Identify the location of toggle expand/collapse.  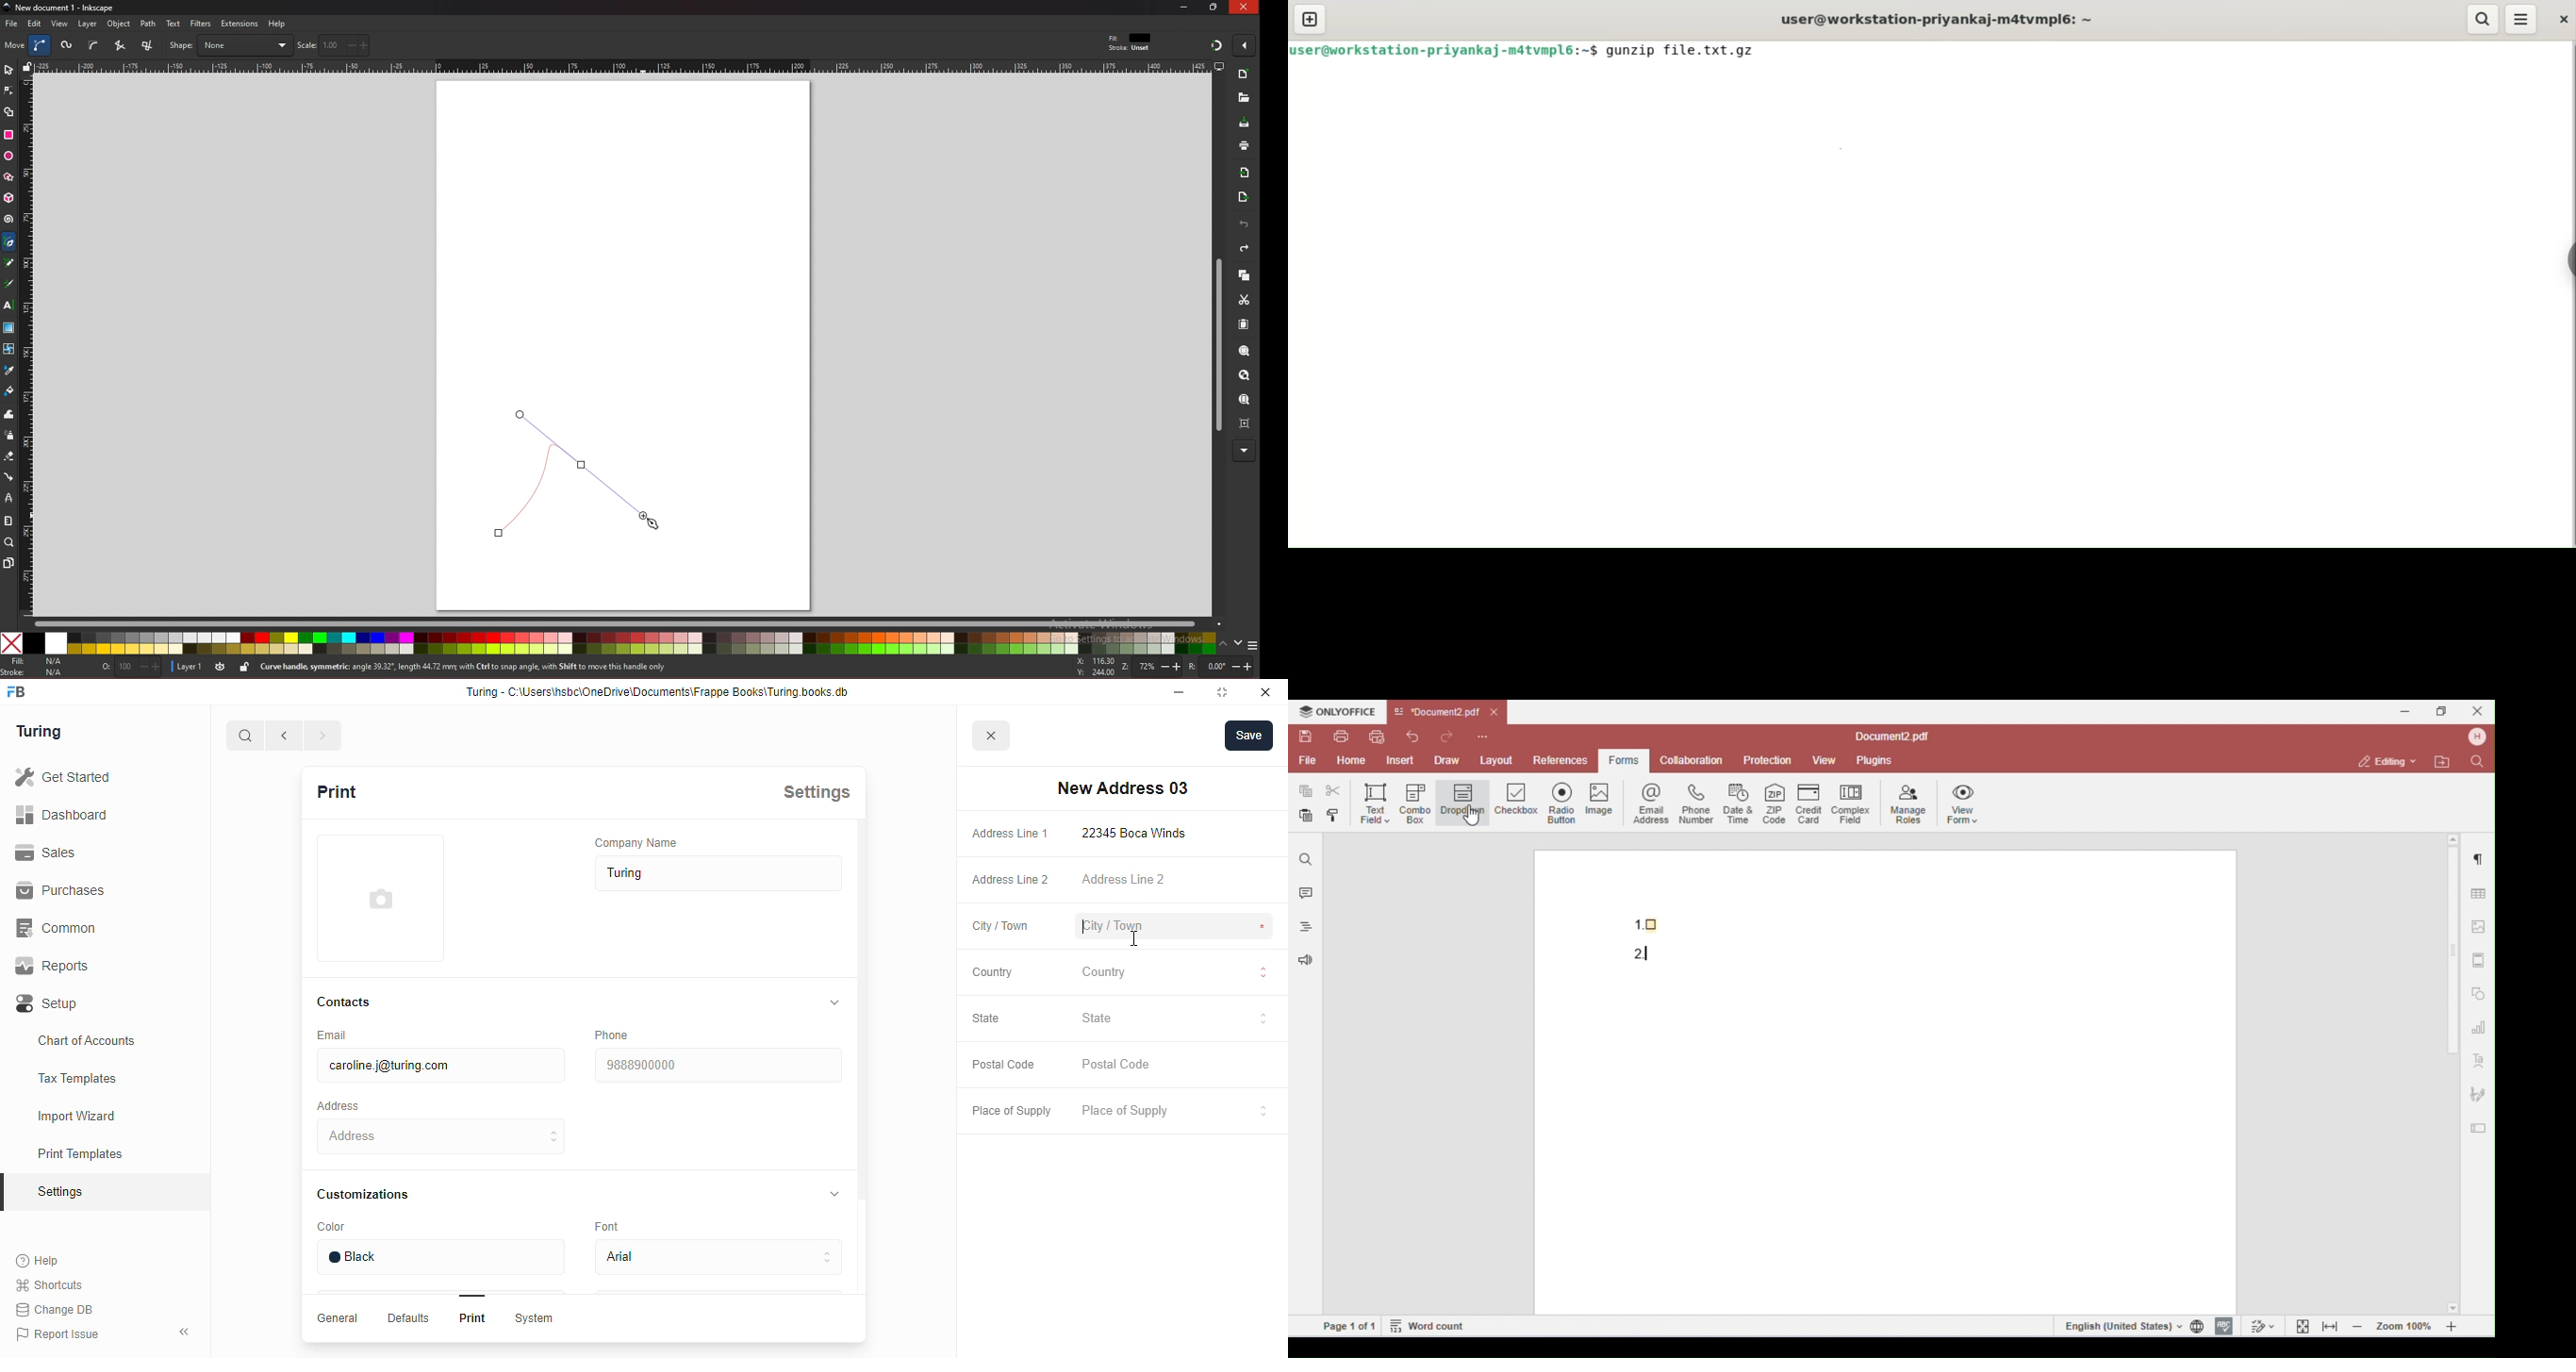
(831, 1192).